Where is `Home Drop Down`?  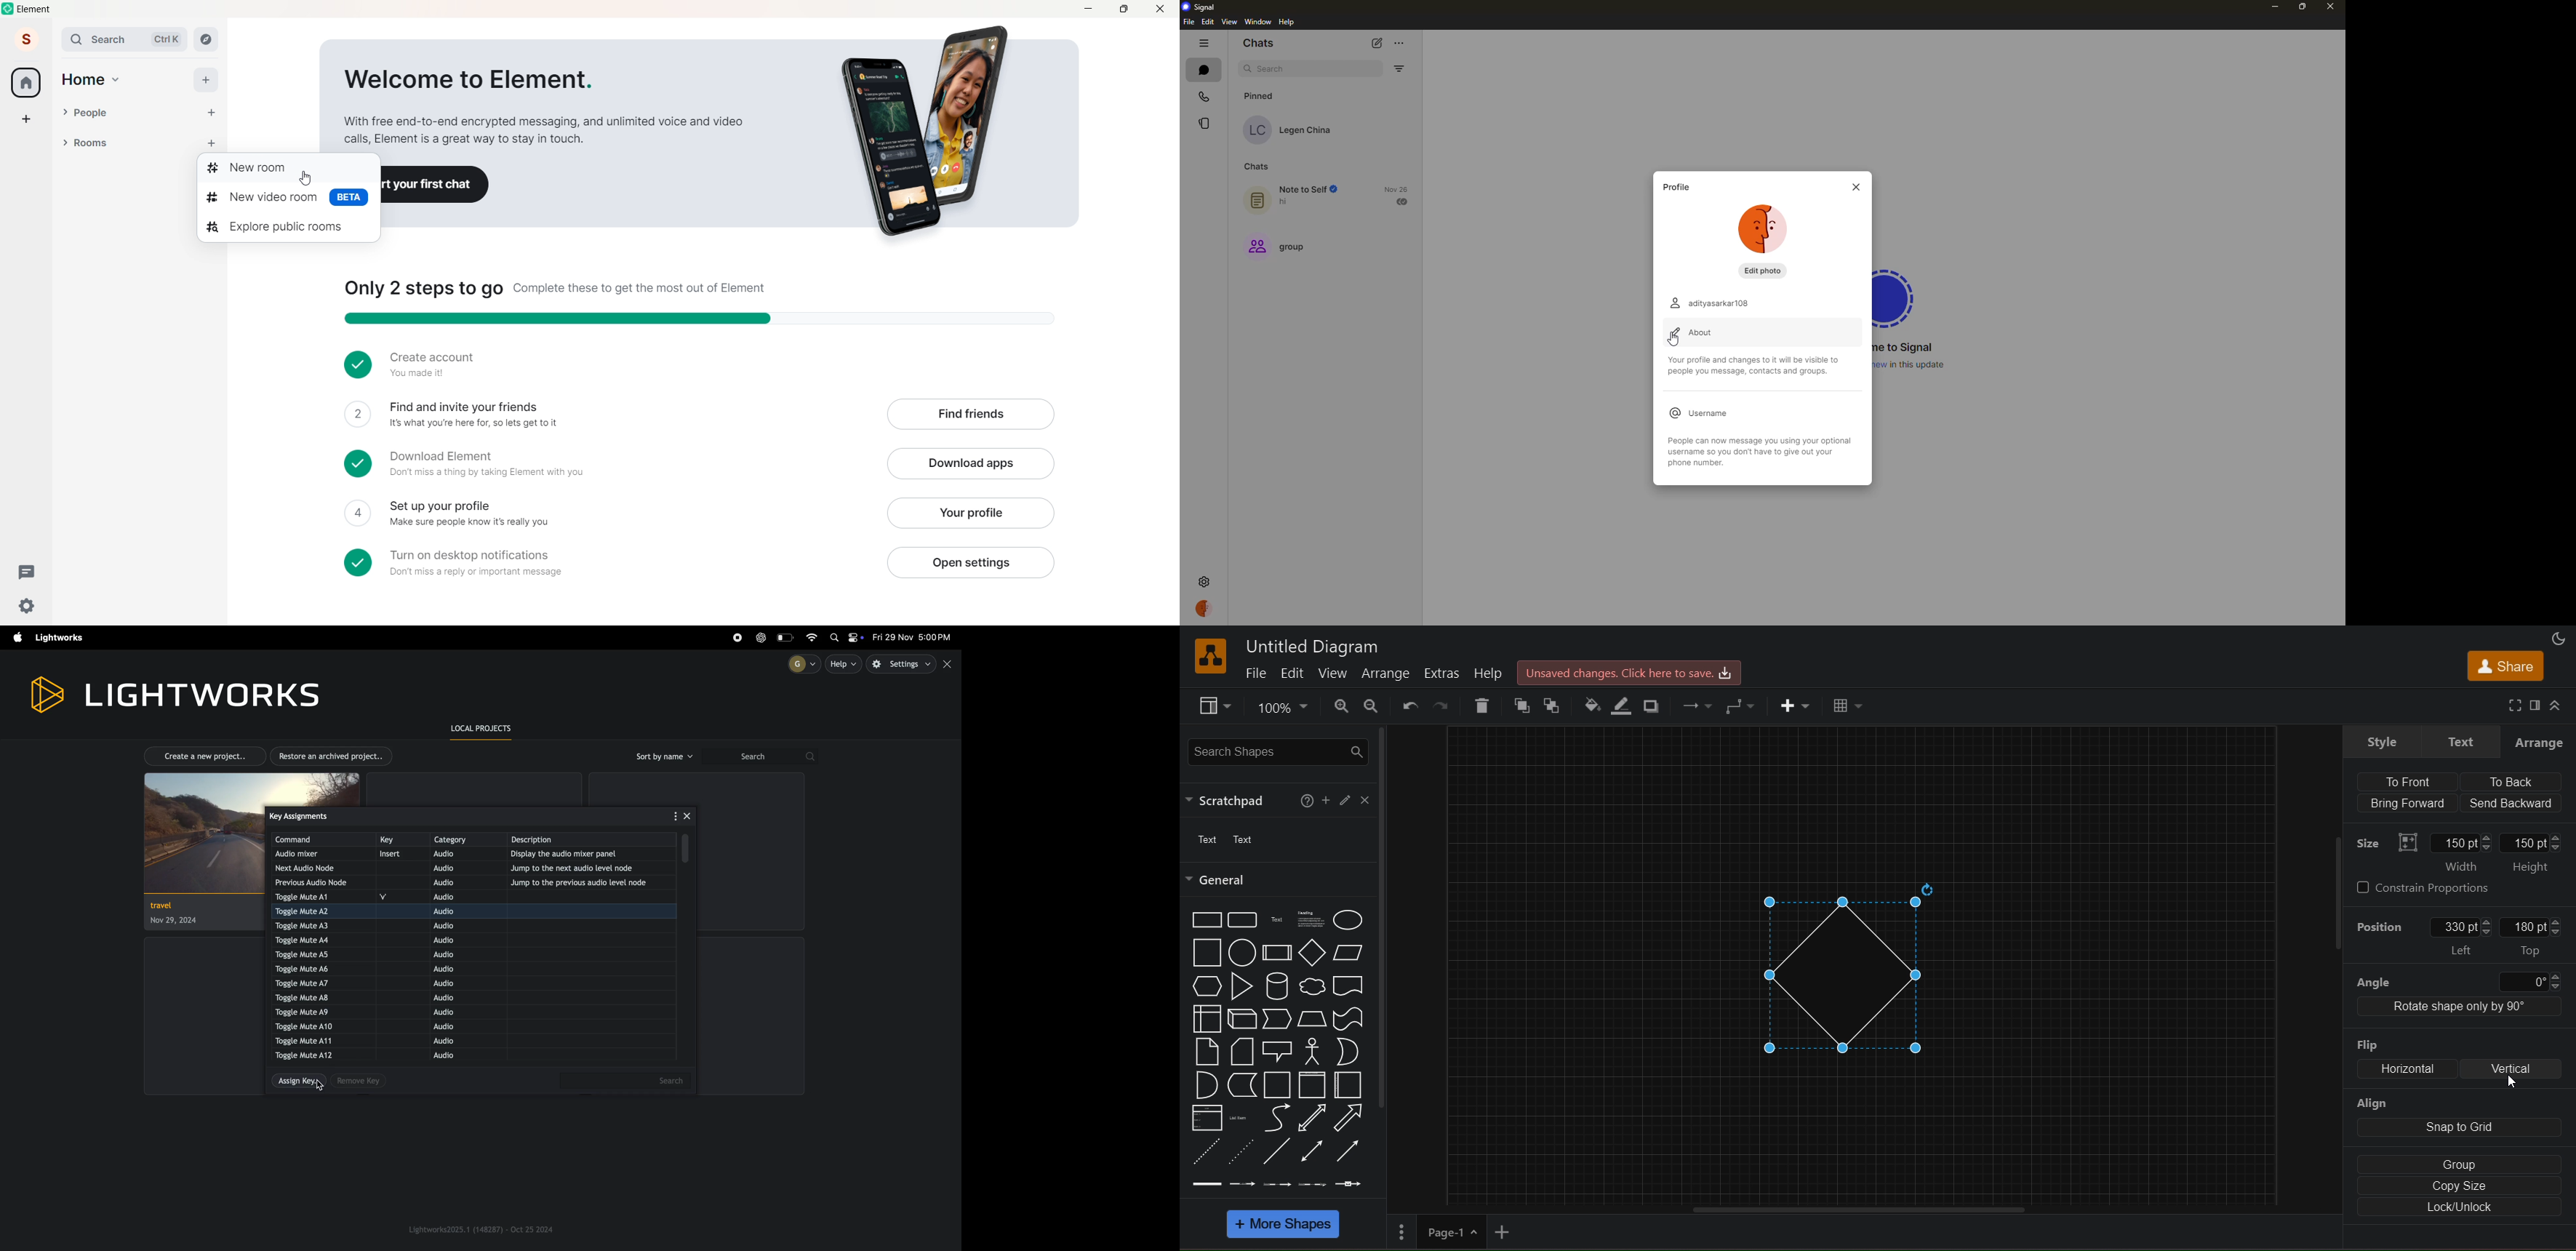 Home Drop Down is located at coordinates (116, 80).